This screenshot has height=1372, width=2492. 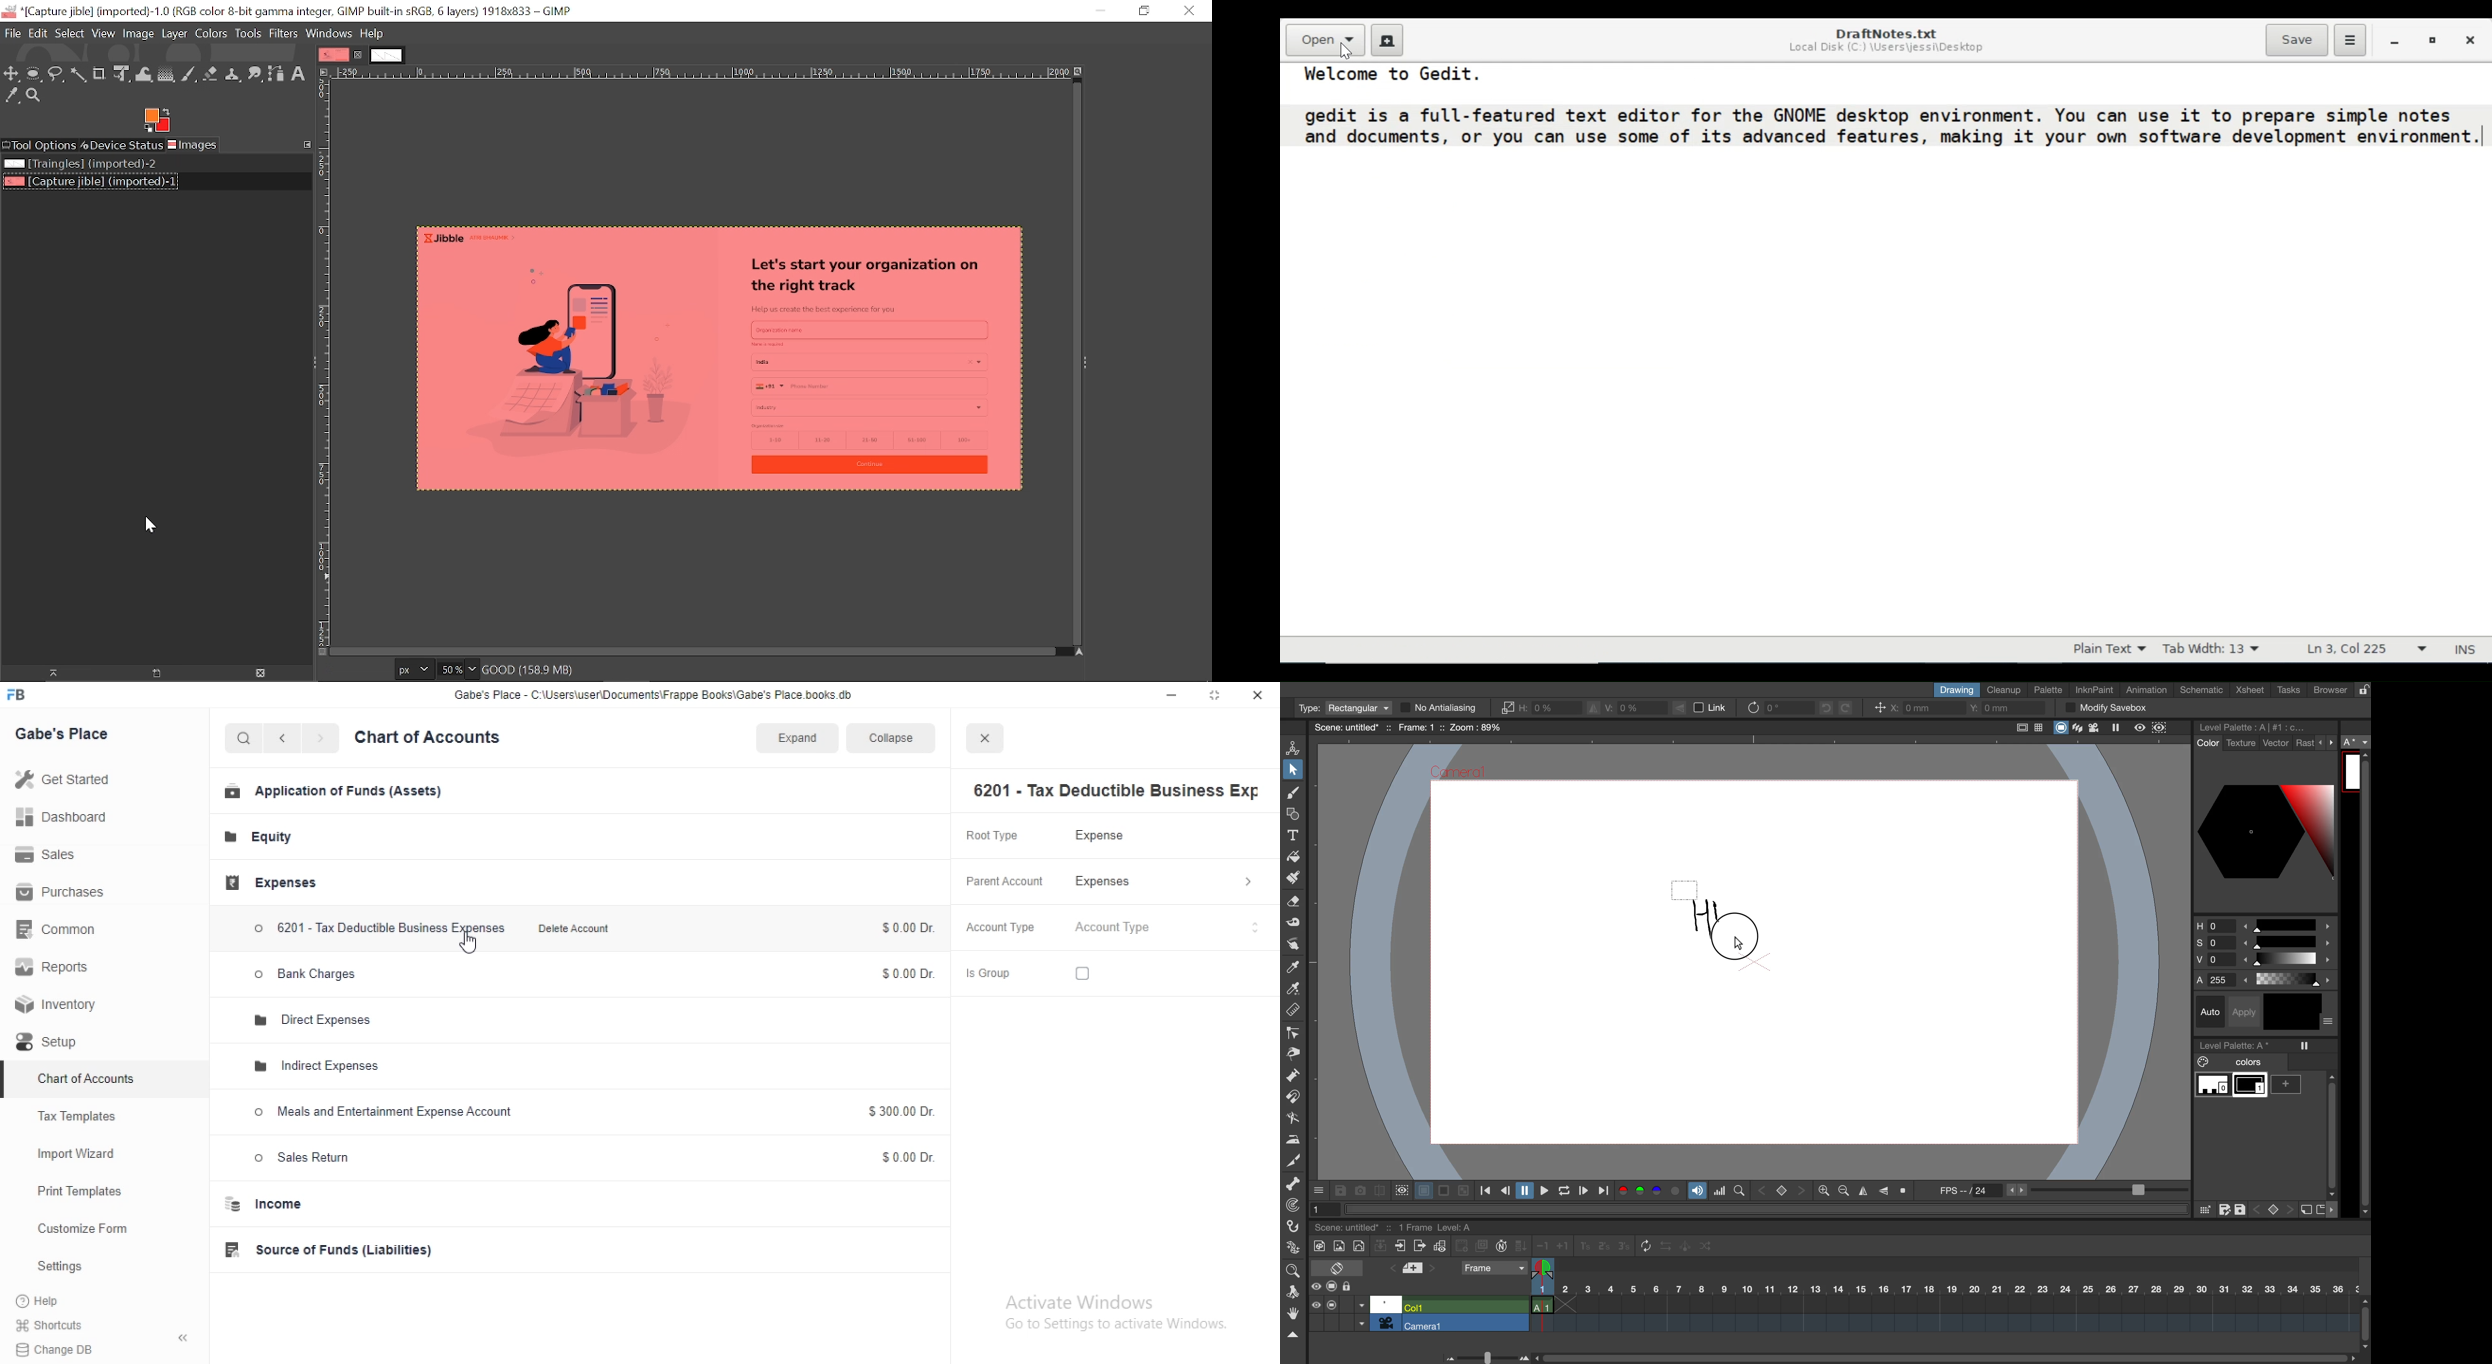 What do you see at coordinates (257, 673) in the screenshot?
I see `Delete image` at bounding box center [257, 673].